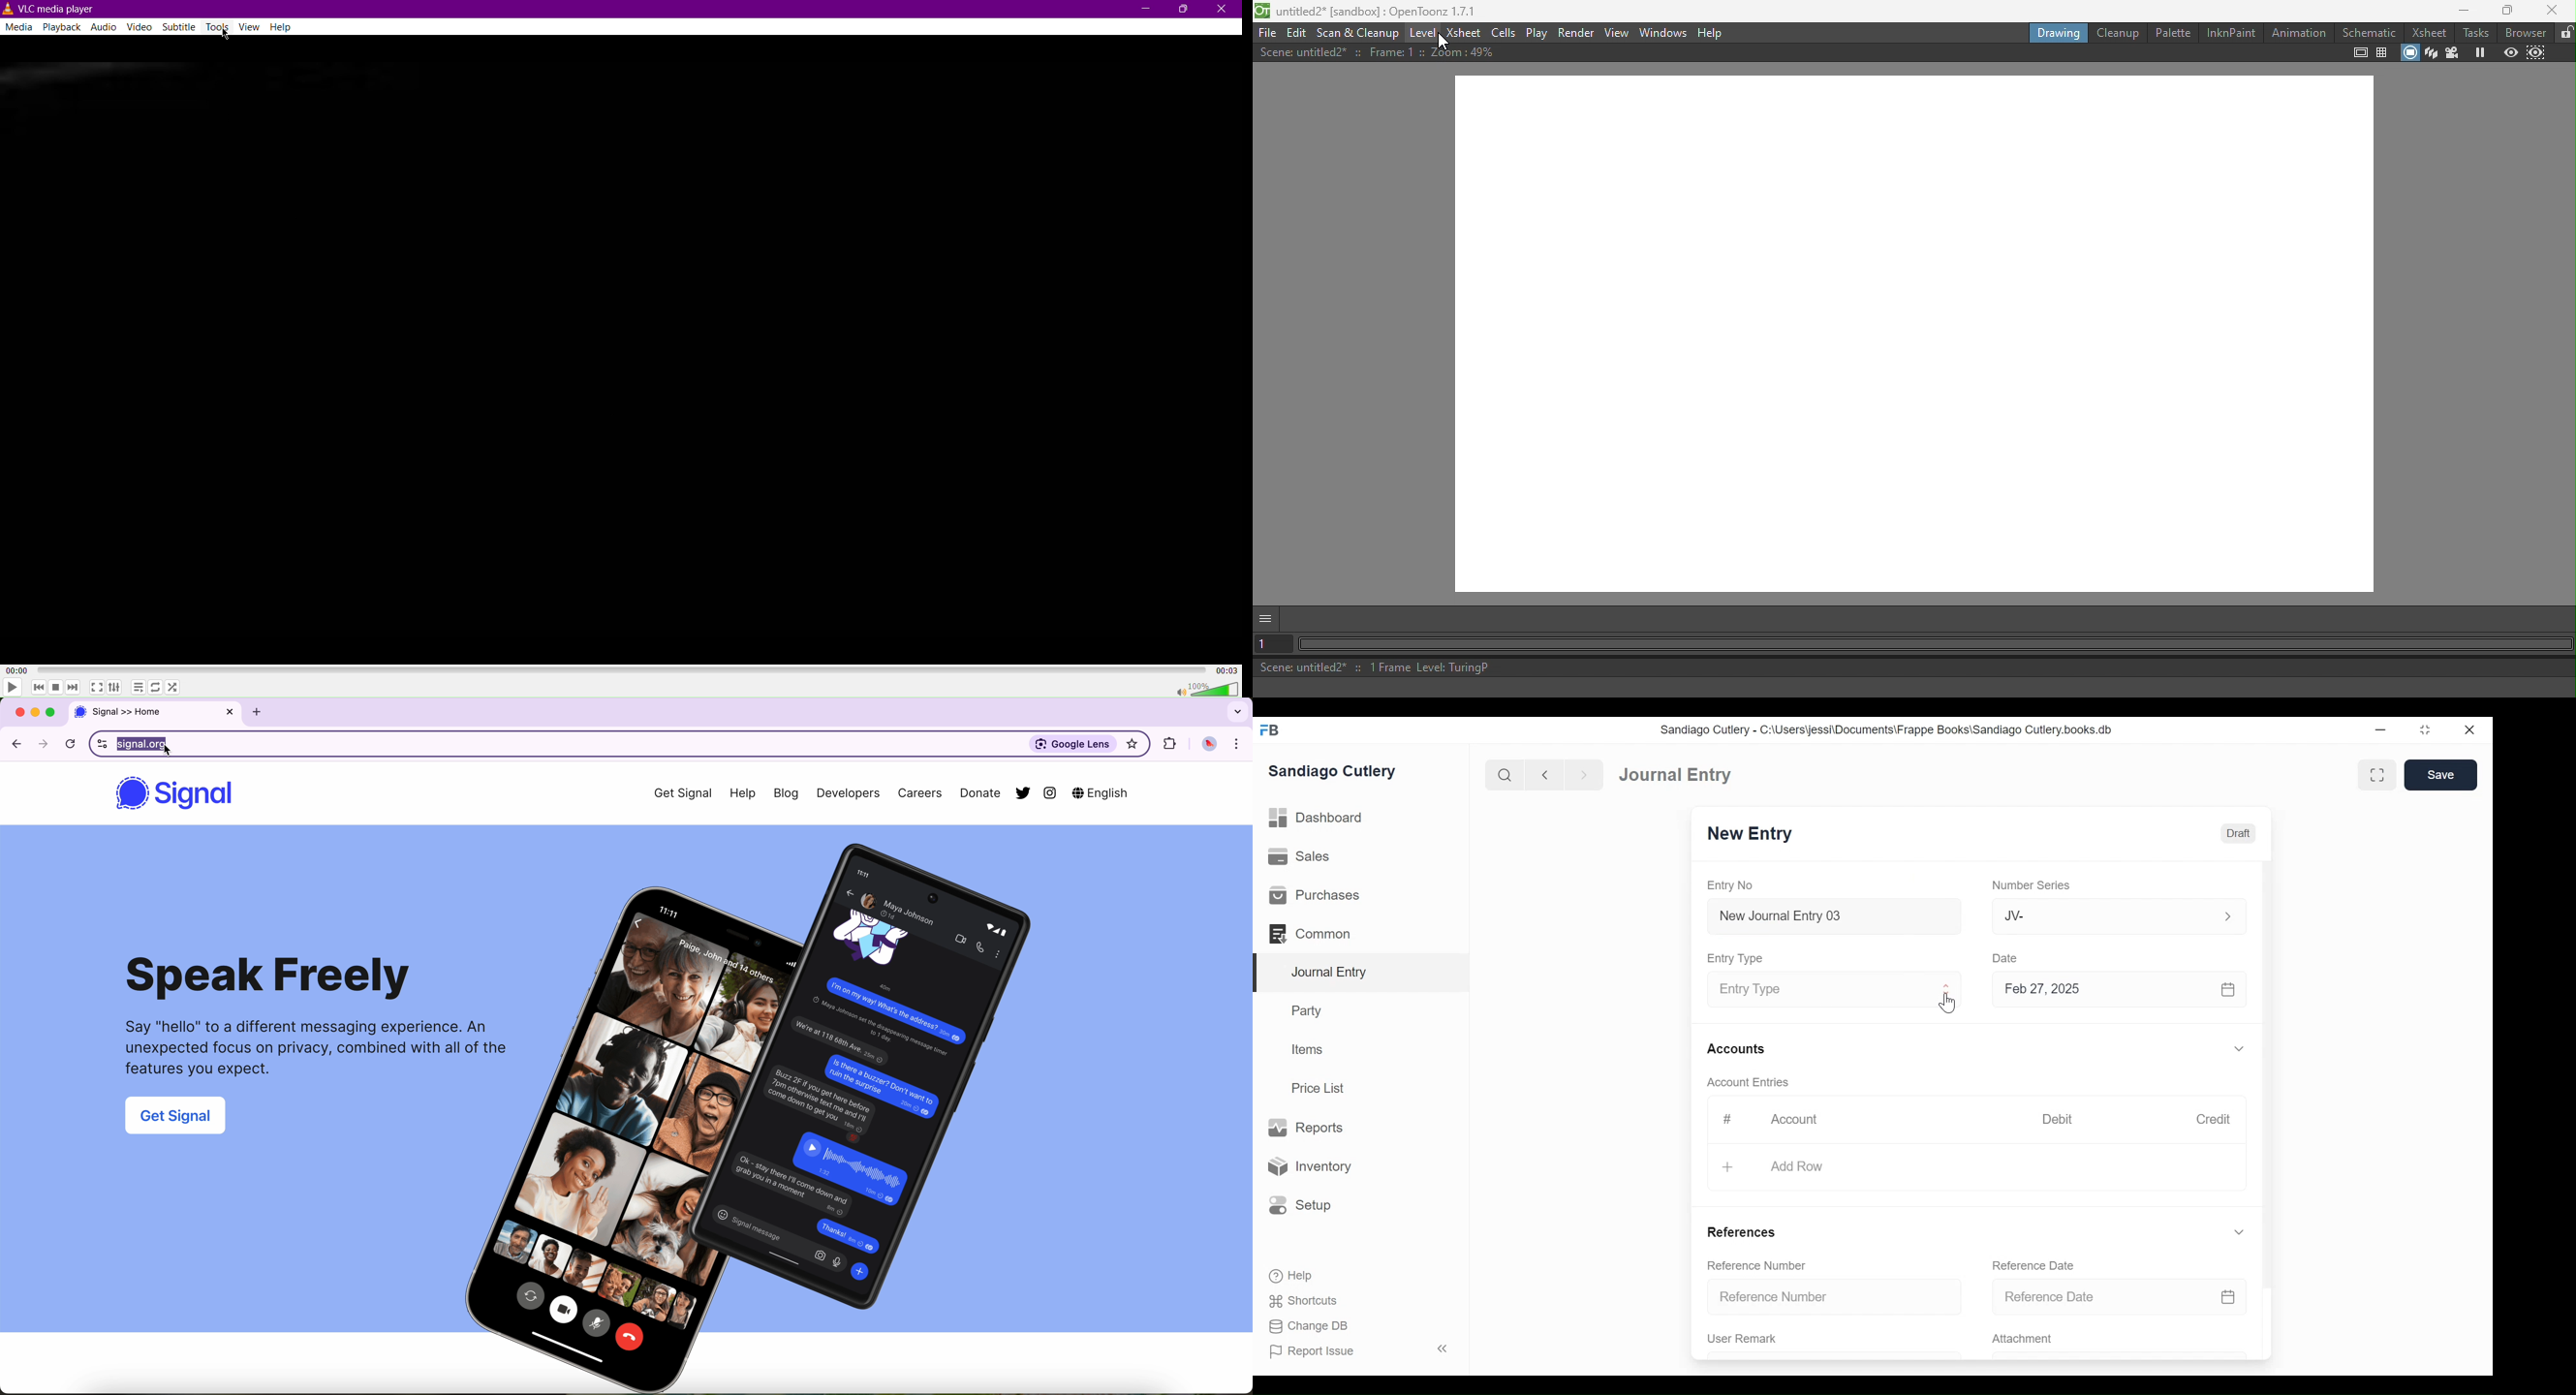 This screenshot has width=2576, height=1400. What do you see at coordinates (1022, 792) in the screenshot?
I see `twitter` at bounding box center [1022, 792].